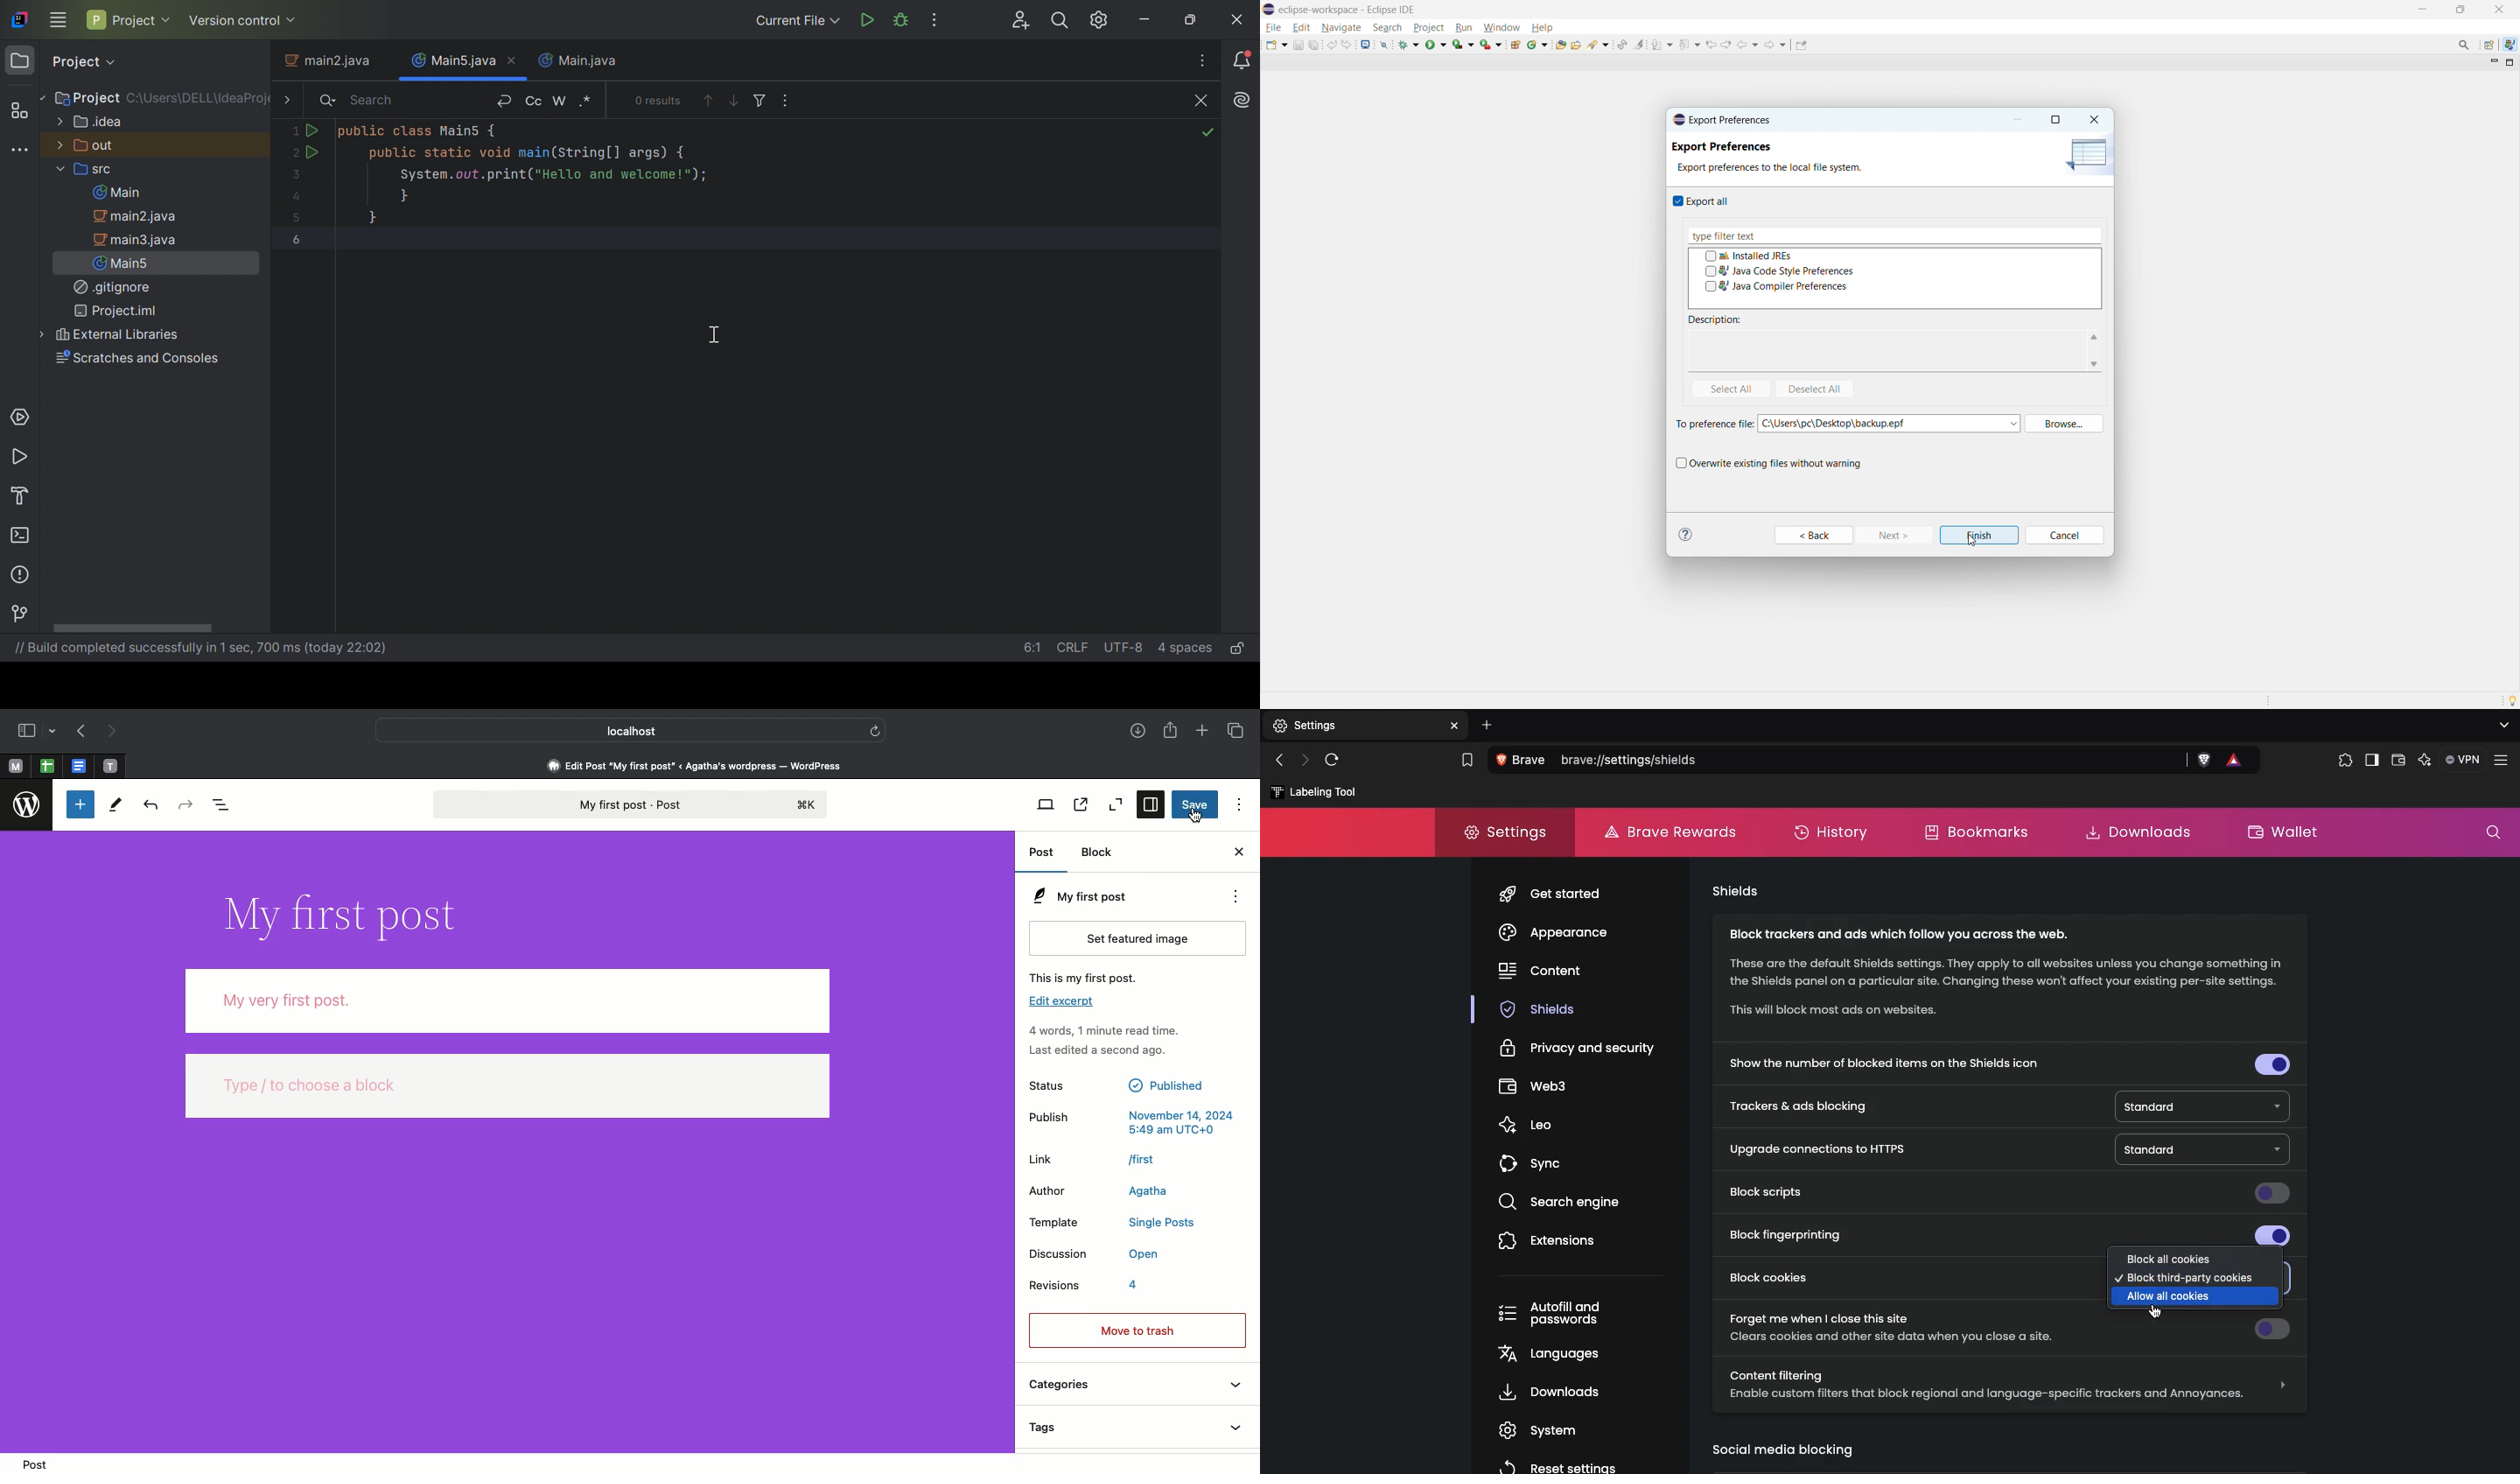  I want to click on .gitignore, so click(113, 288).